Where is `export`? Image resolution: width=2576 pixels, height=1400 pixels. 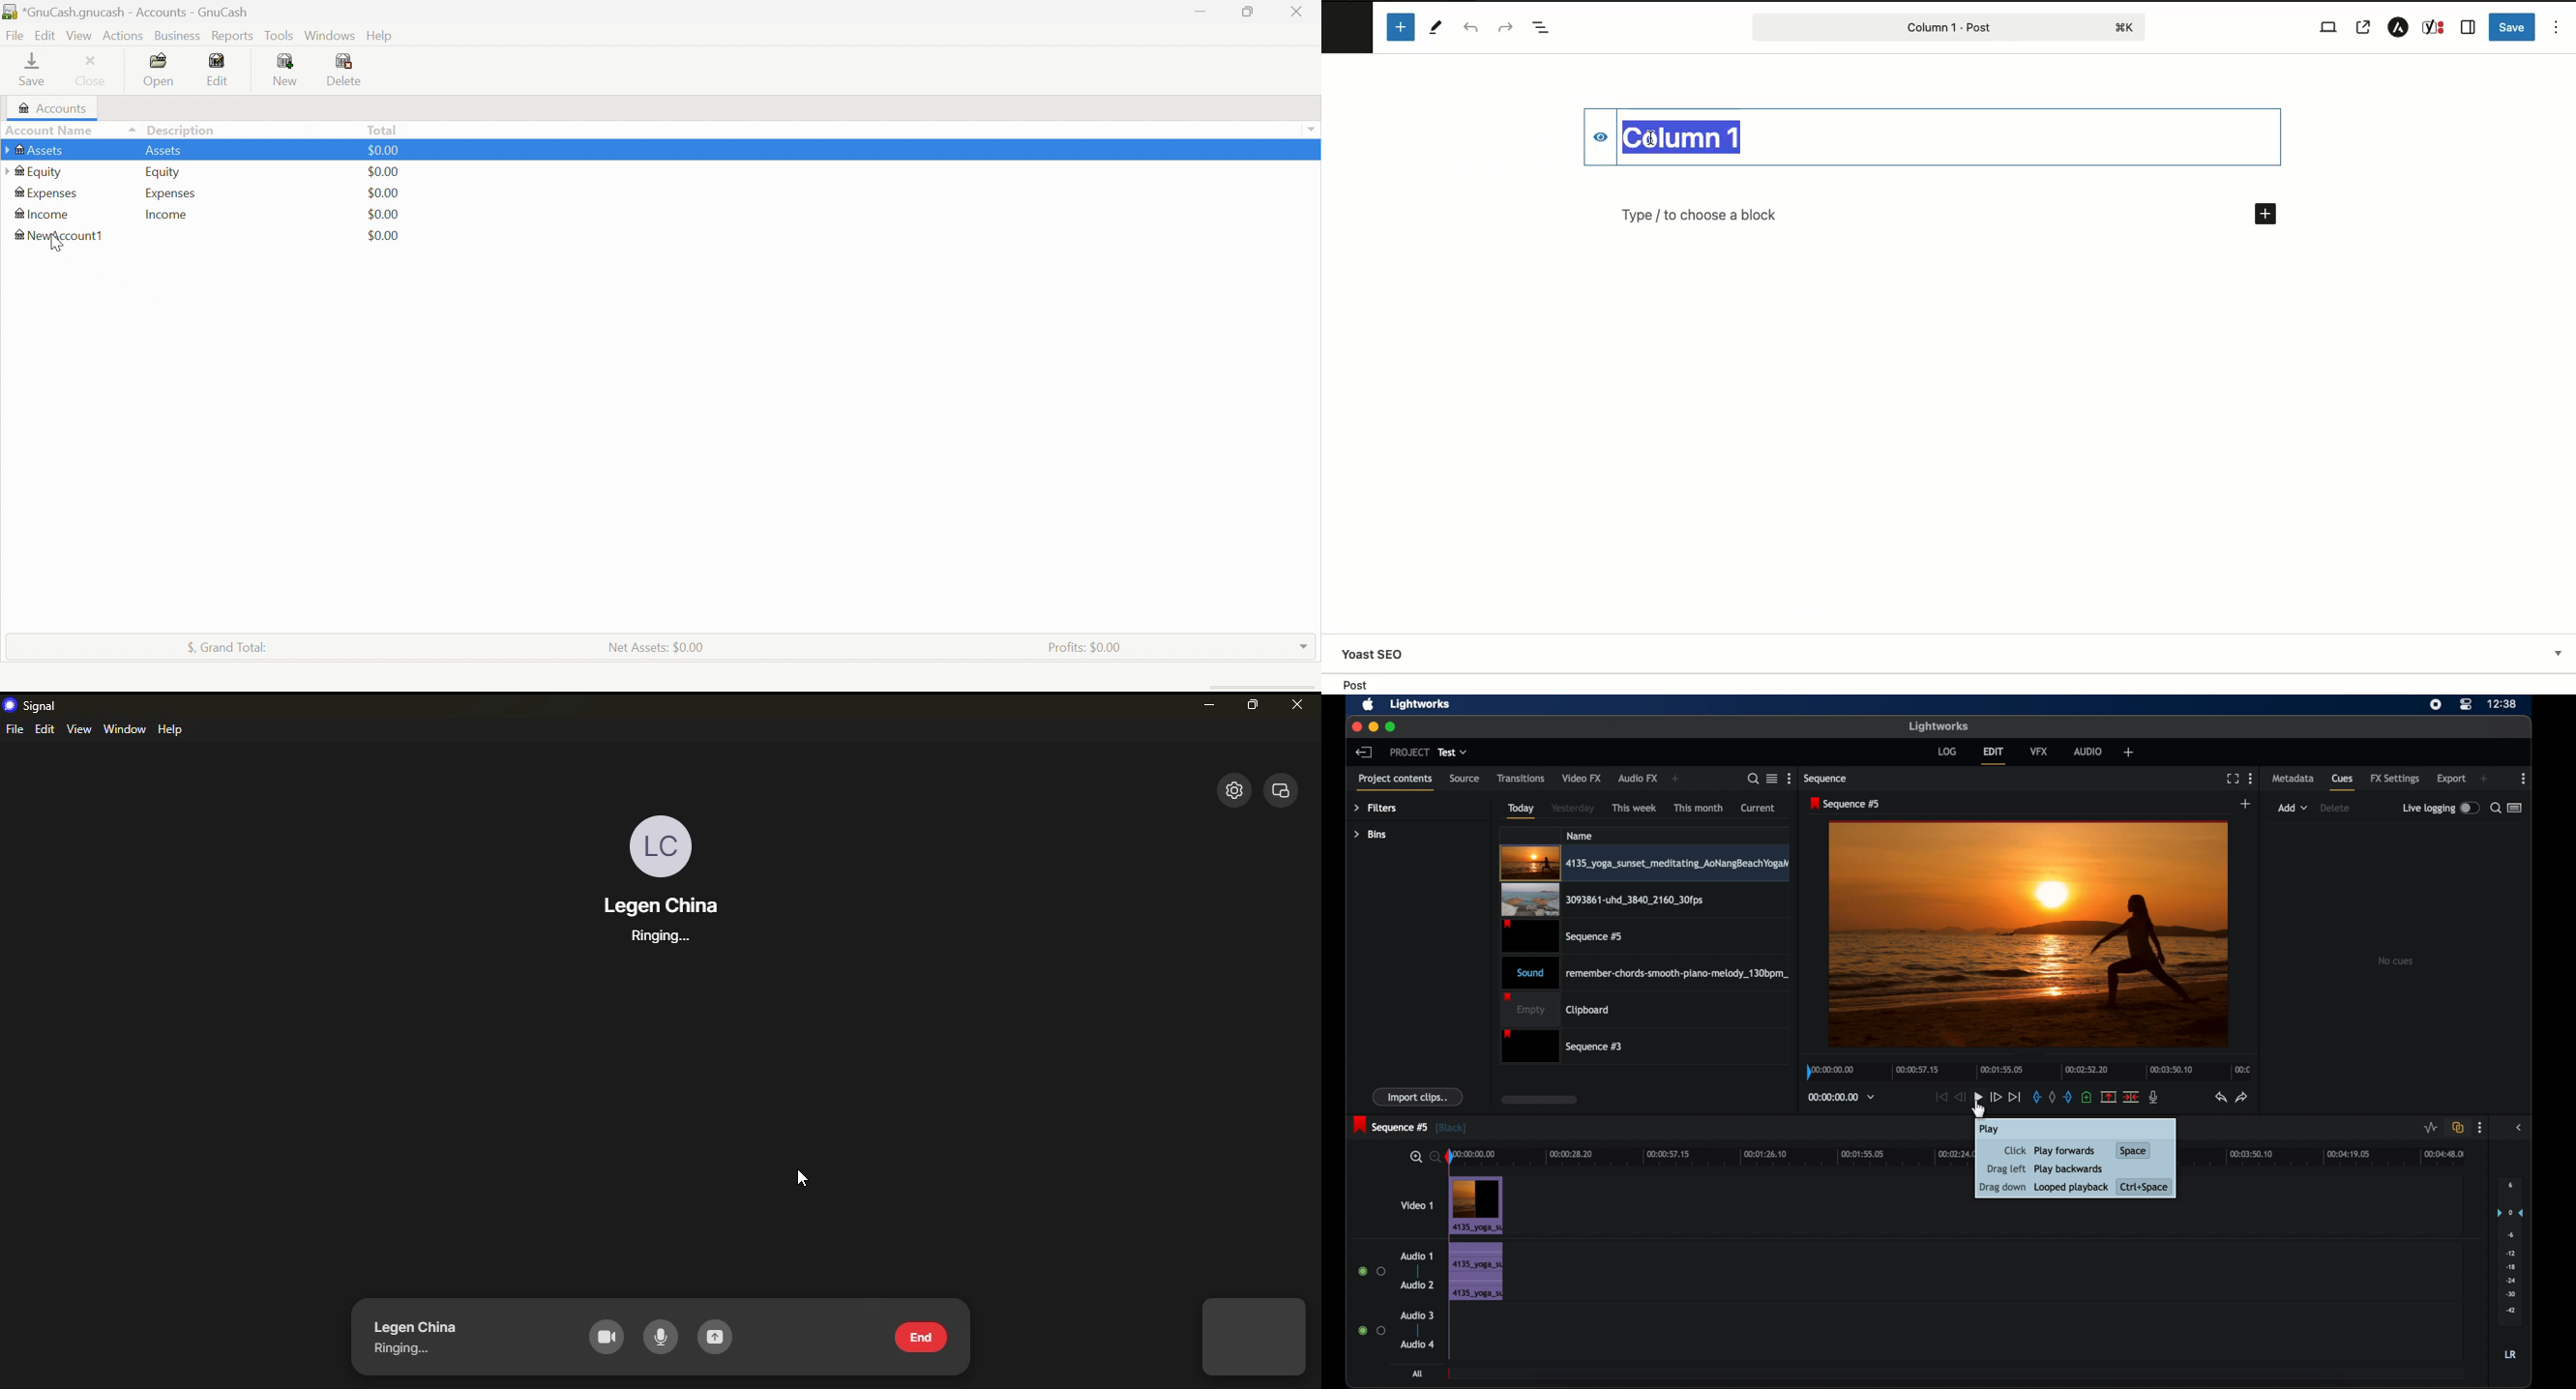 export is located at coordinates (2453, 779).